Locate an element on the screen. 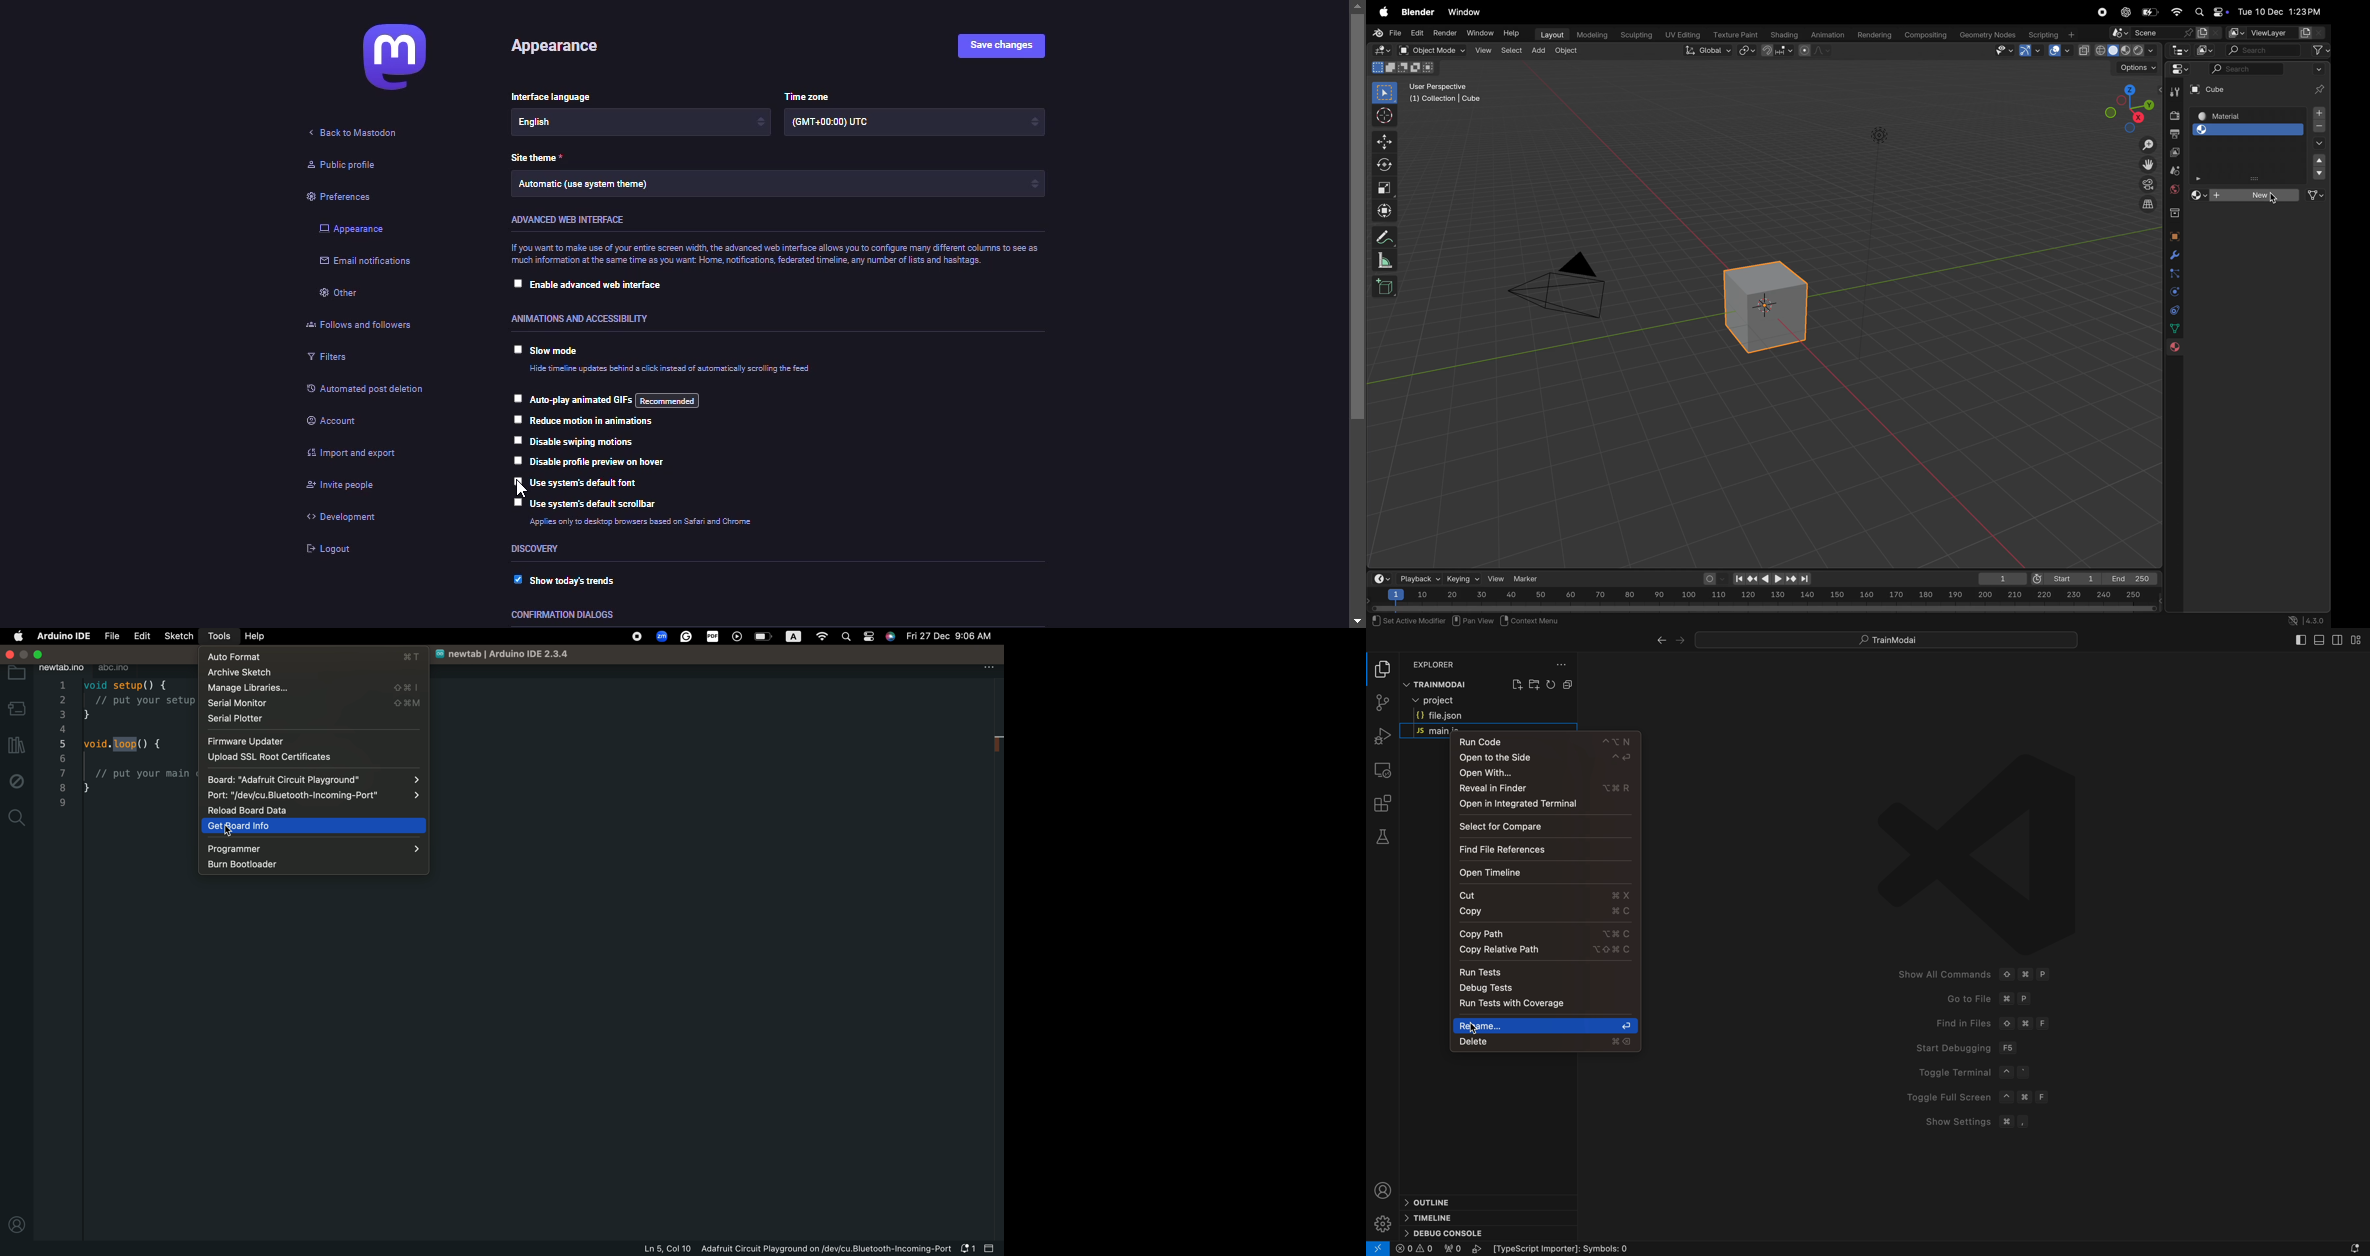  git is located at coordinates (1383, 702).